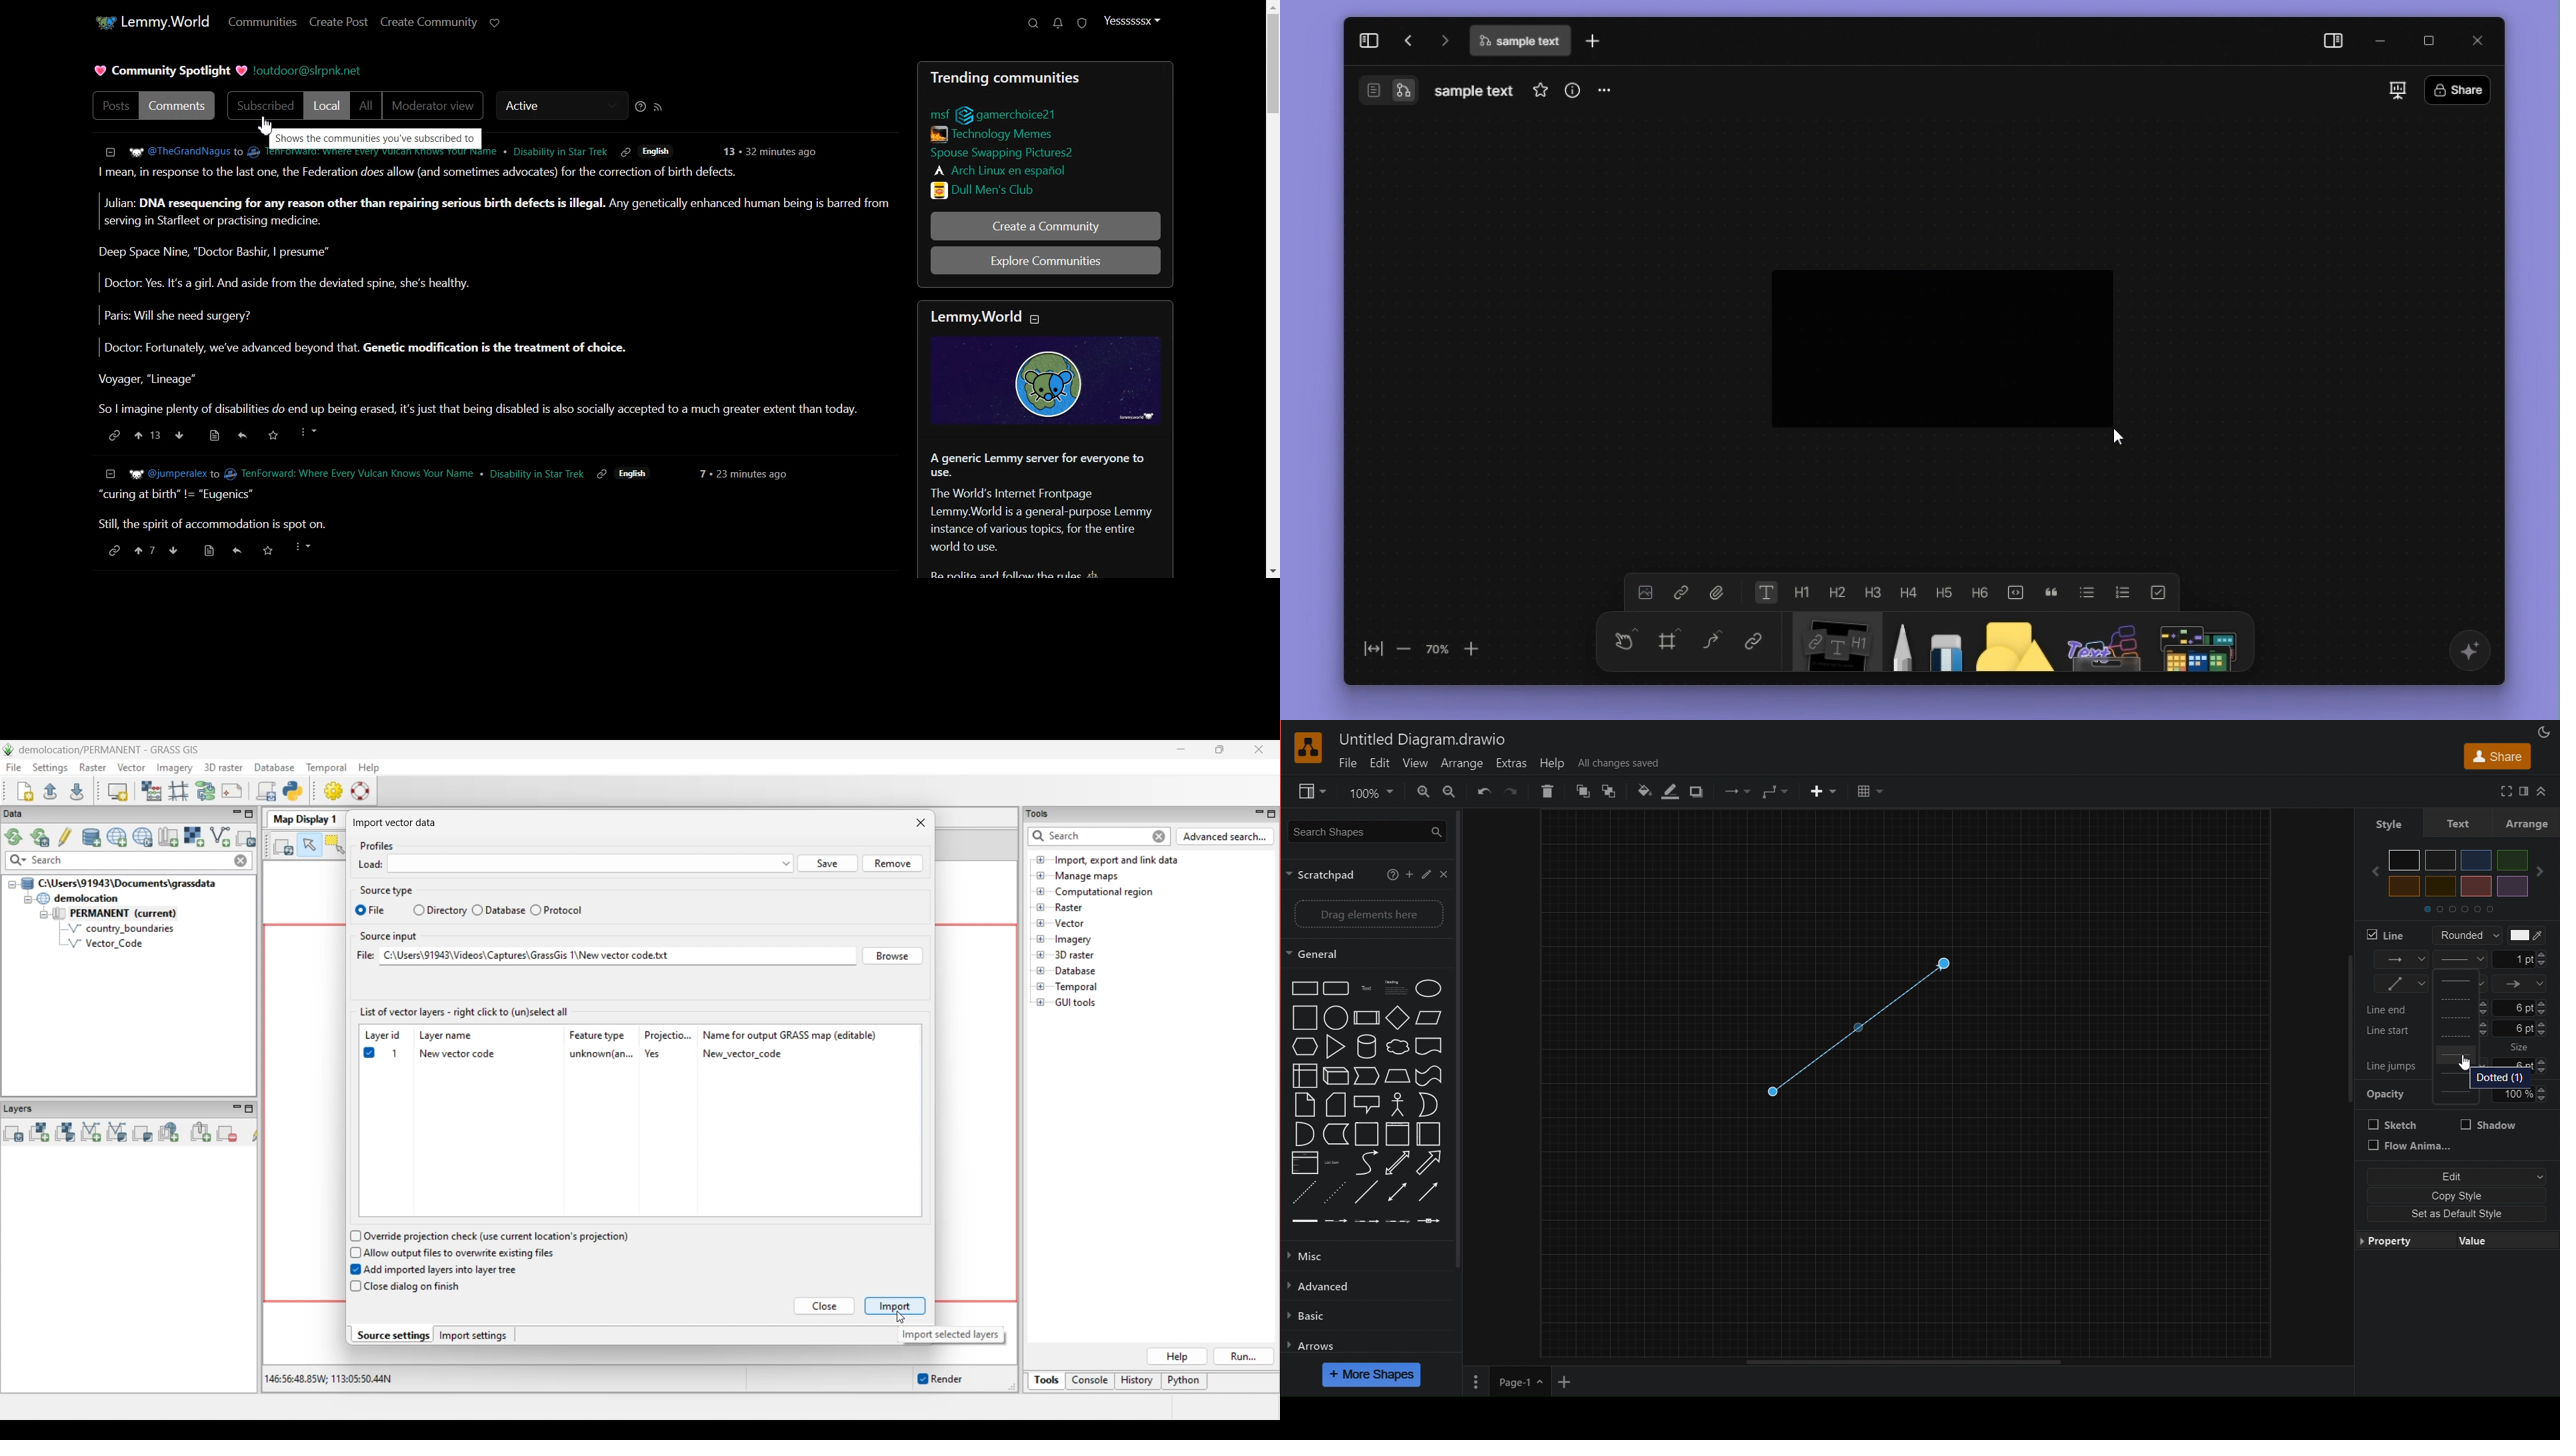 The image size is (2576, 1456). What do you see at coordinates (1309, 749) in the screenshot?
I see `Logo` at bounding box center [1309, 749].